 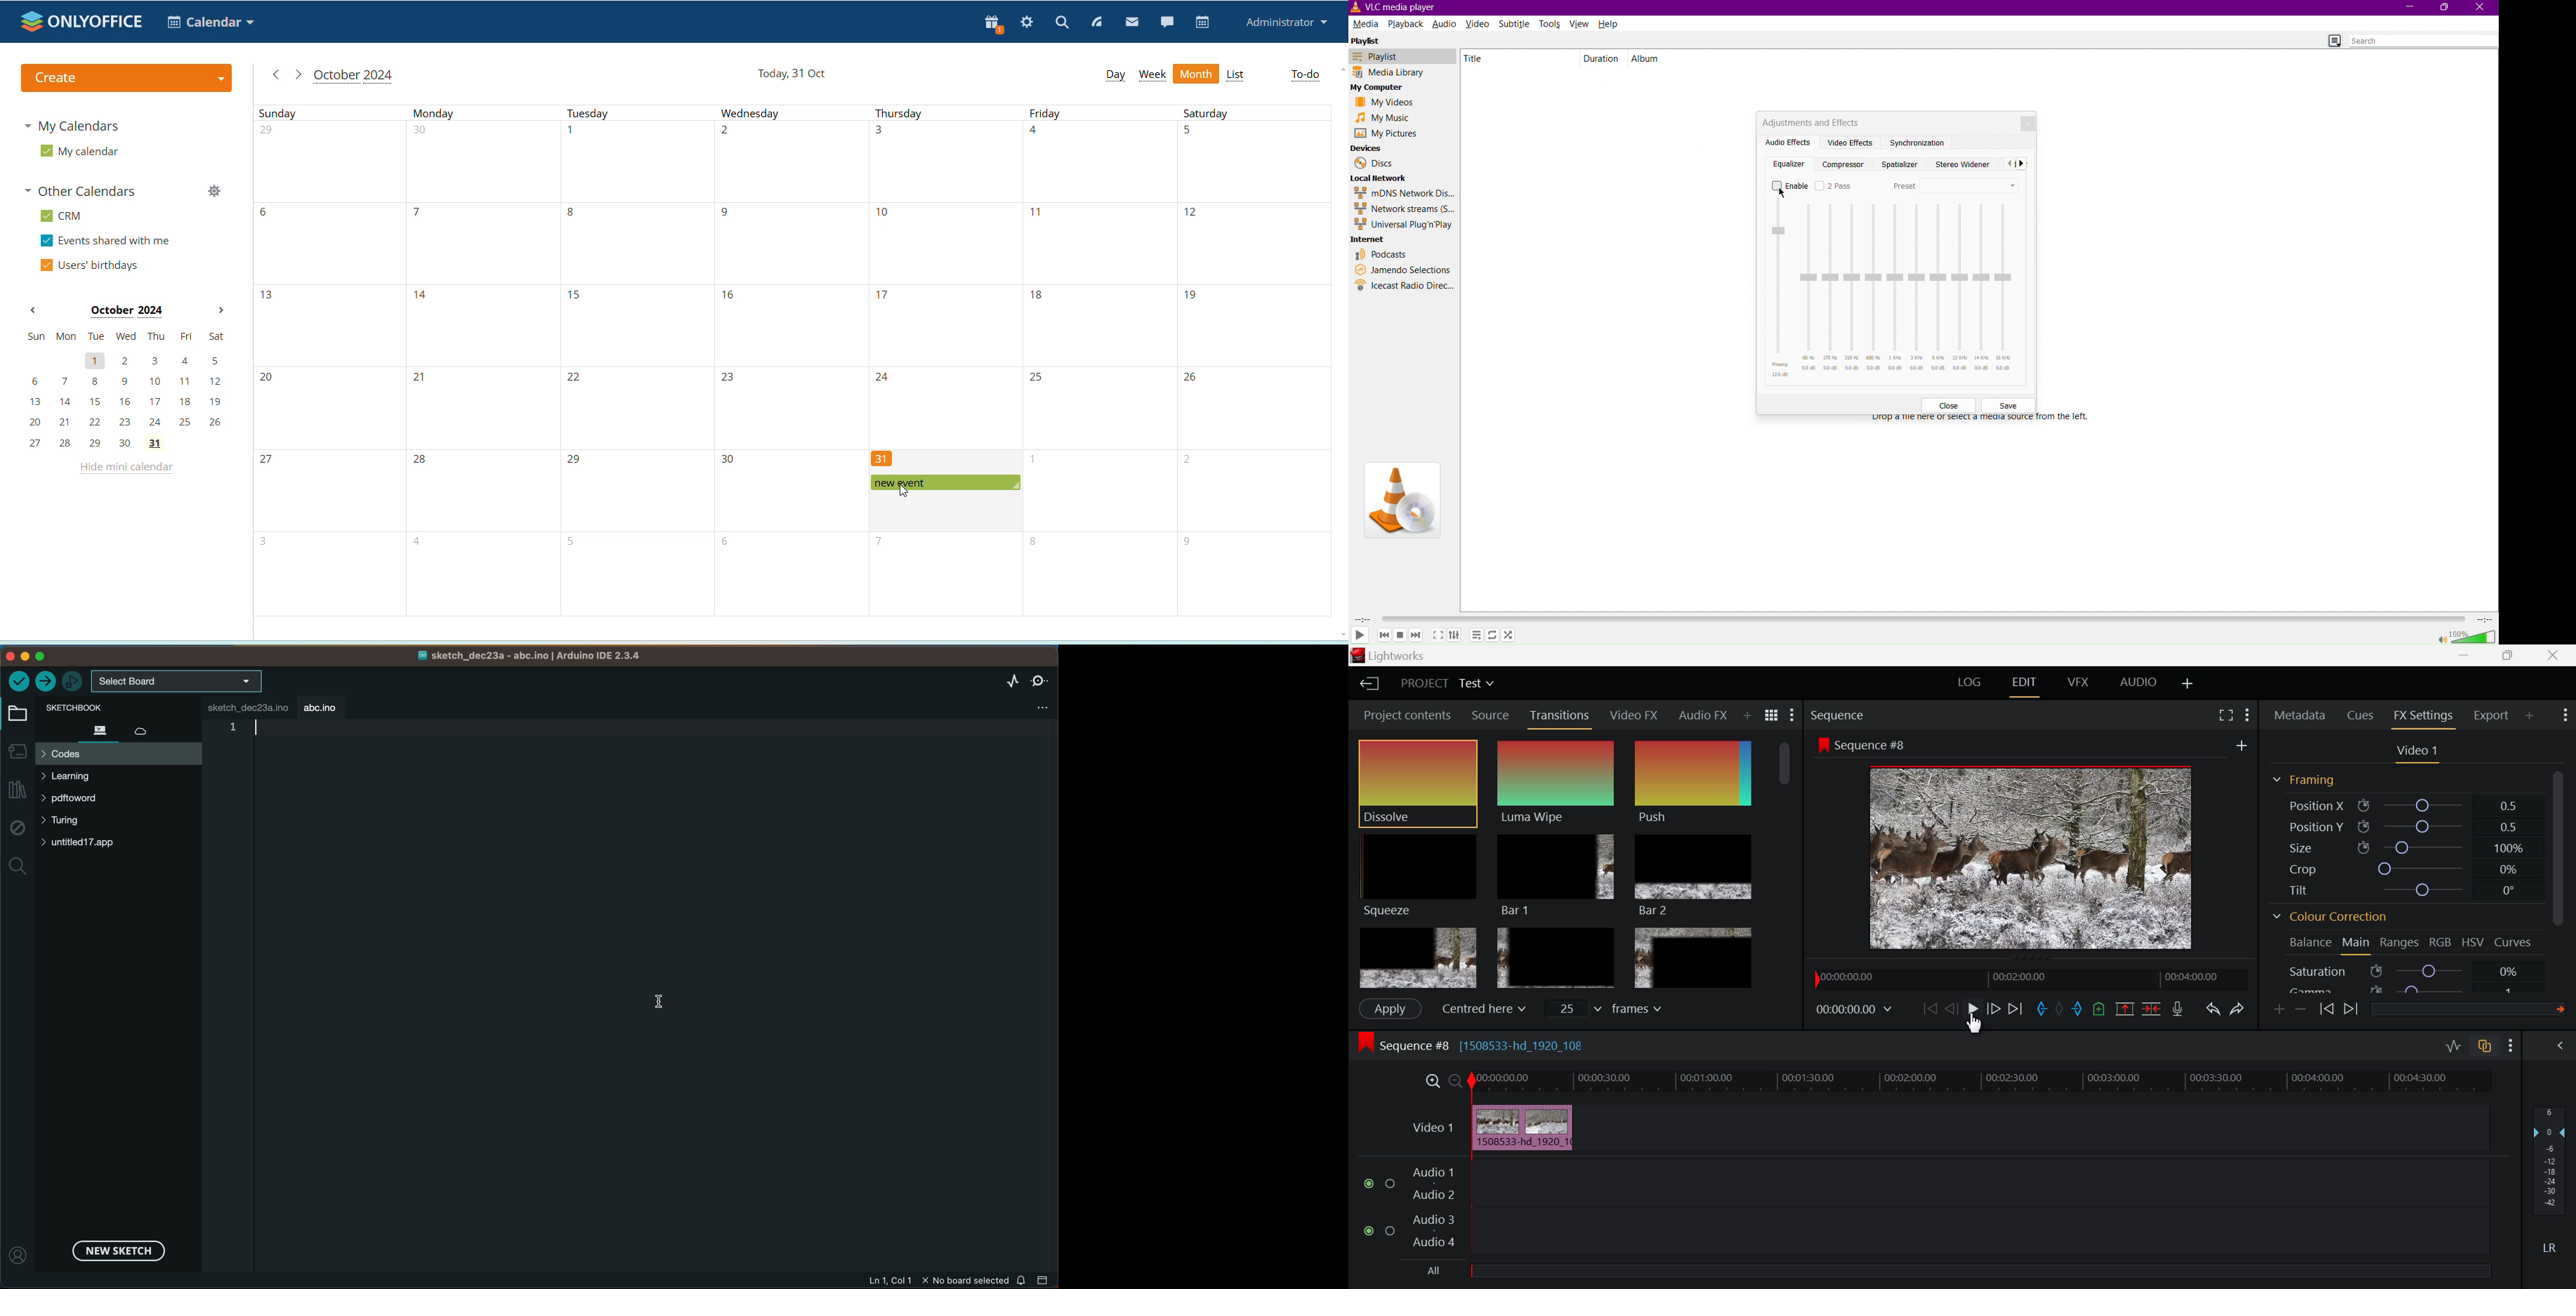 I want to click on users' birthdays, so click(x=88, y=266).